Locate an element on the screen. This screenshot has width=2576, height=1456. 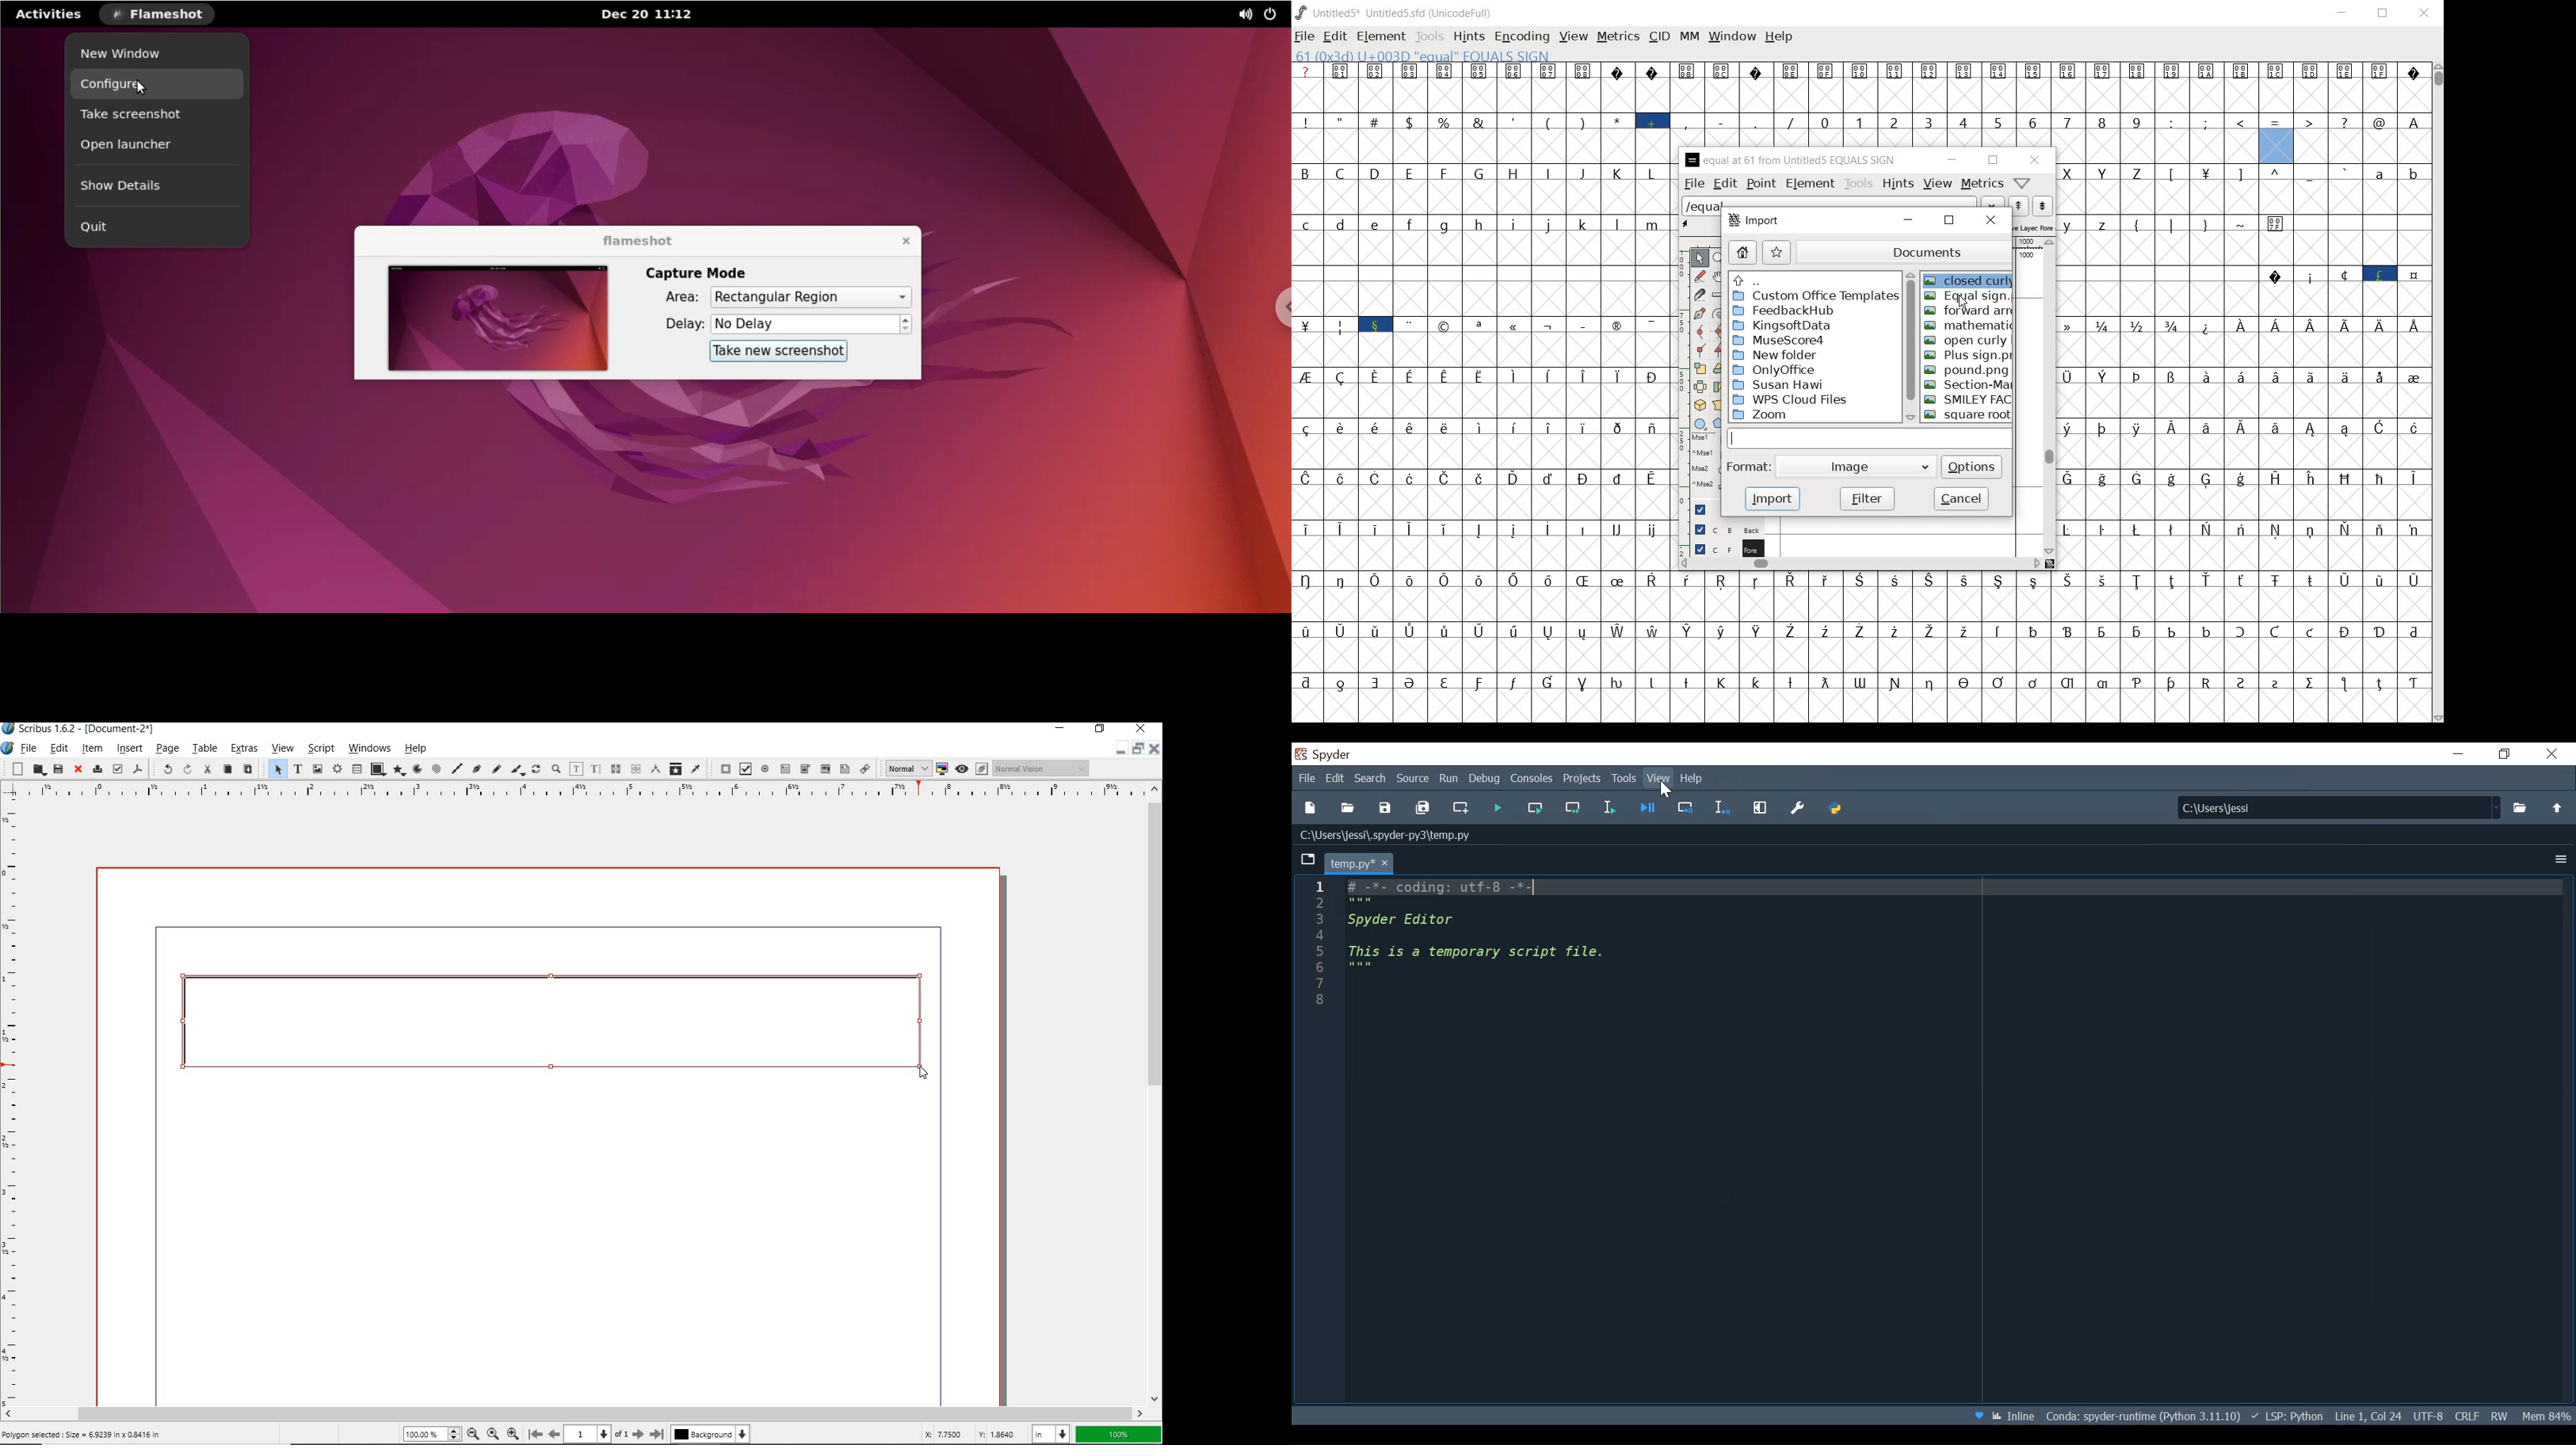
coordinates is located at coordinates (969, 1435).